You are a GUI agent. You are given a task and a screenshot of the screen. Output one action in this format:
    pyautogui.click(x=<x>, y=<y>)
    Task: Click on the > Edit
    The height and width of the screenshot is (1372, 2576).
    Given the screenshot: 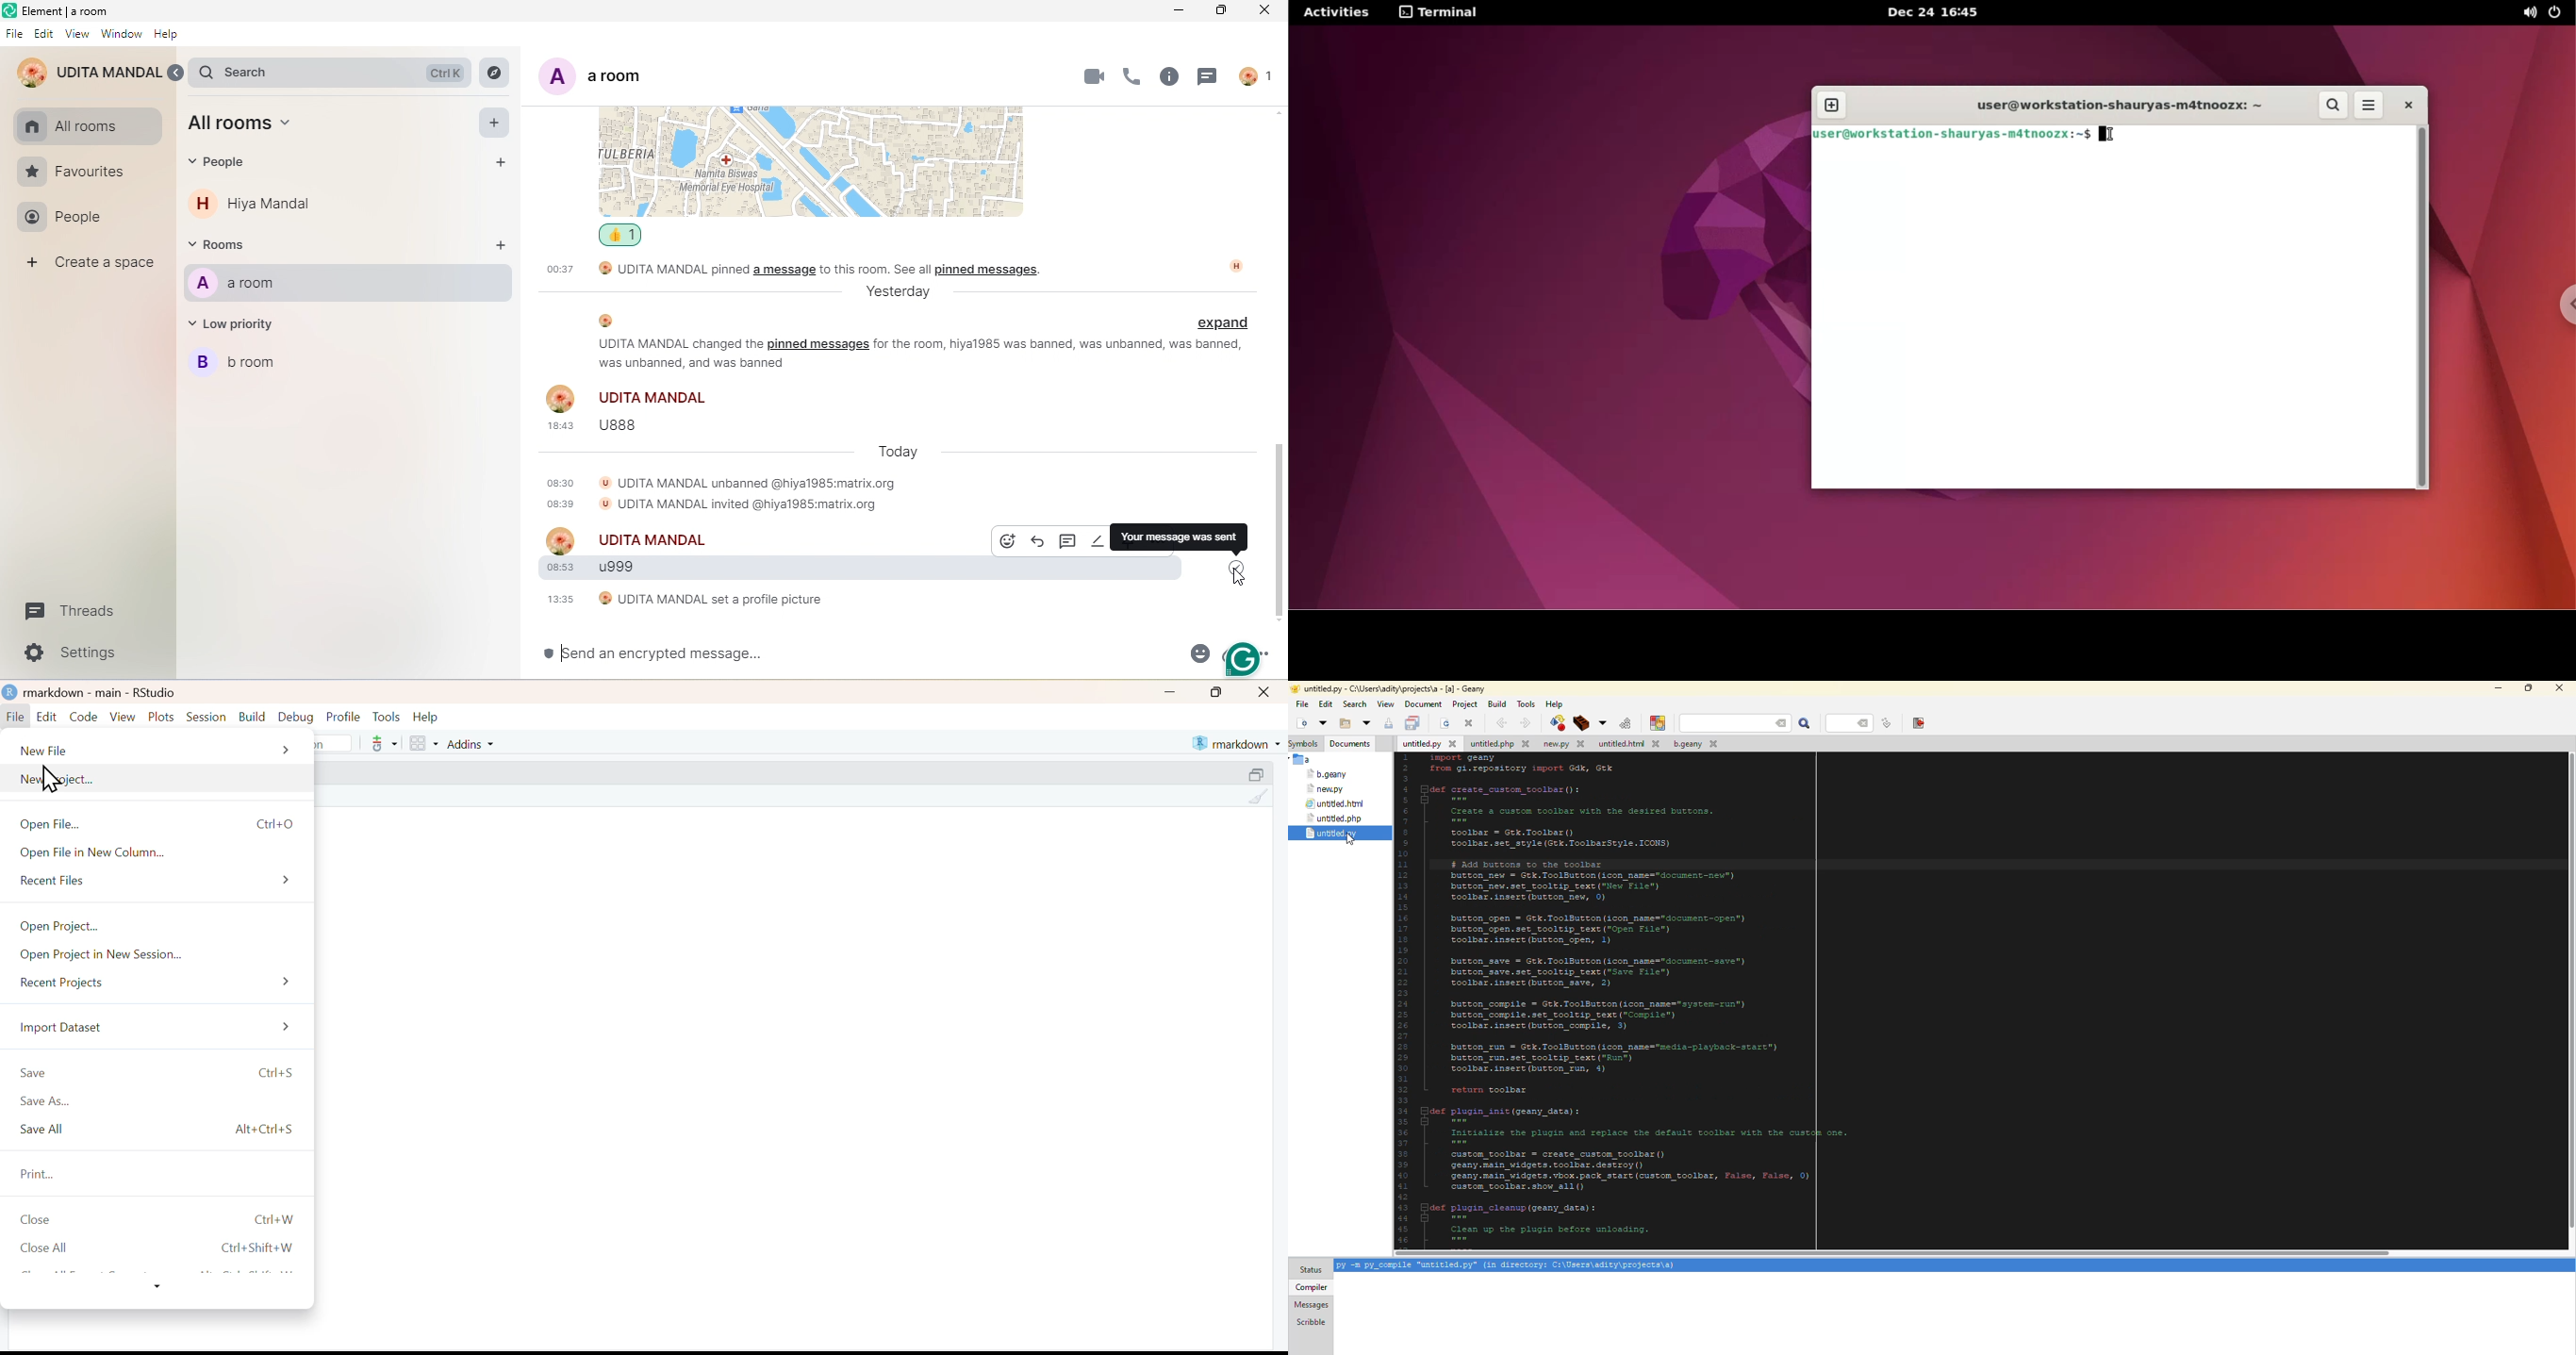 What is the action you would take?
    pyautogui.click(x=44, y=33)
    